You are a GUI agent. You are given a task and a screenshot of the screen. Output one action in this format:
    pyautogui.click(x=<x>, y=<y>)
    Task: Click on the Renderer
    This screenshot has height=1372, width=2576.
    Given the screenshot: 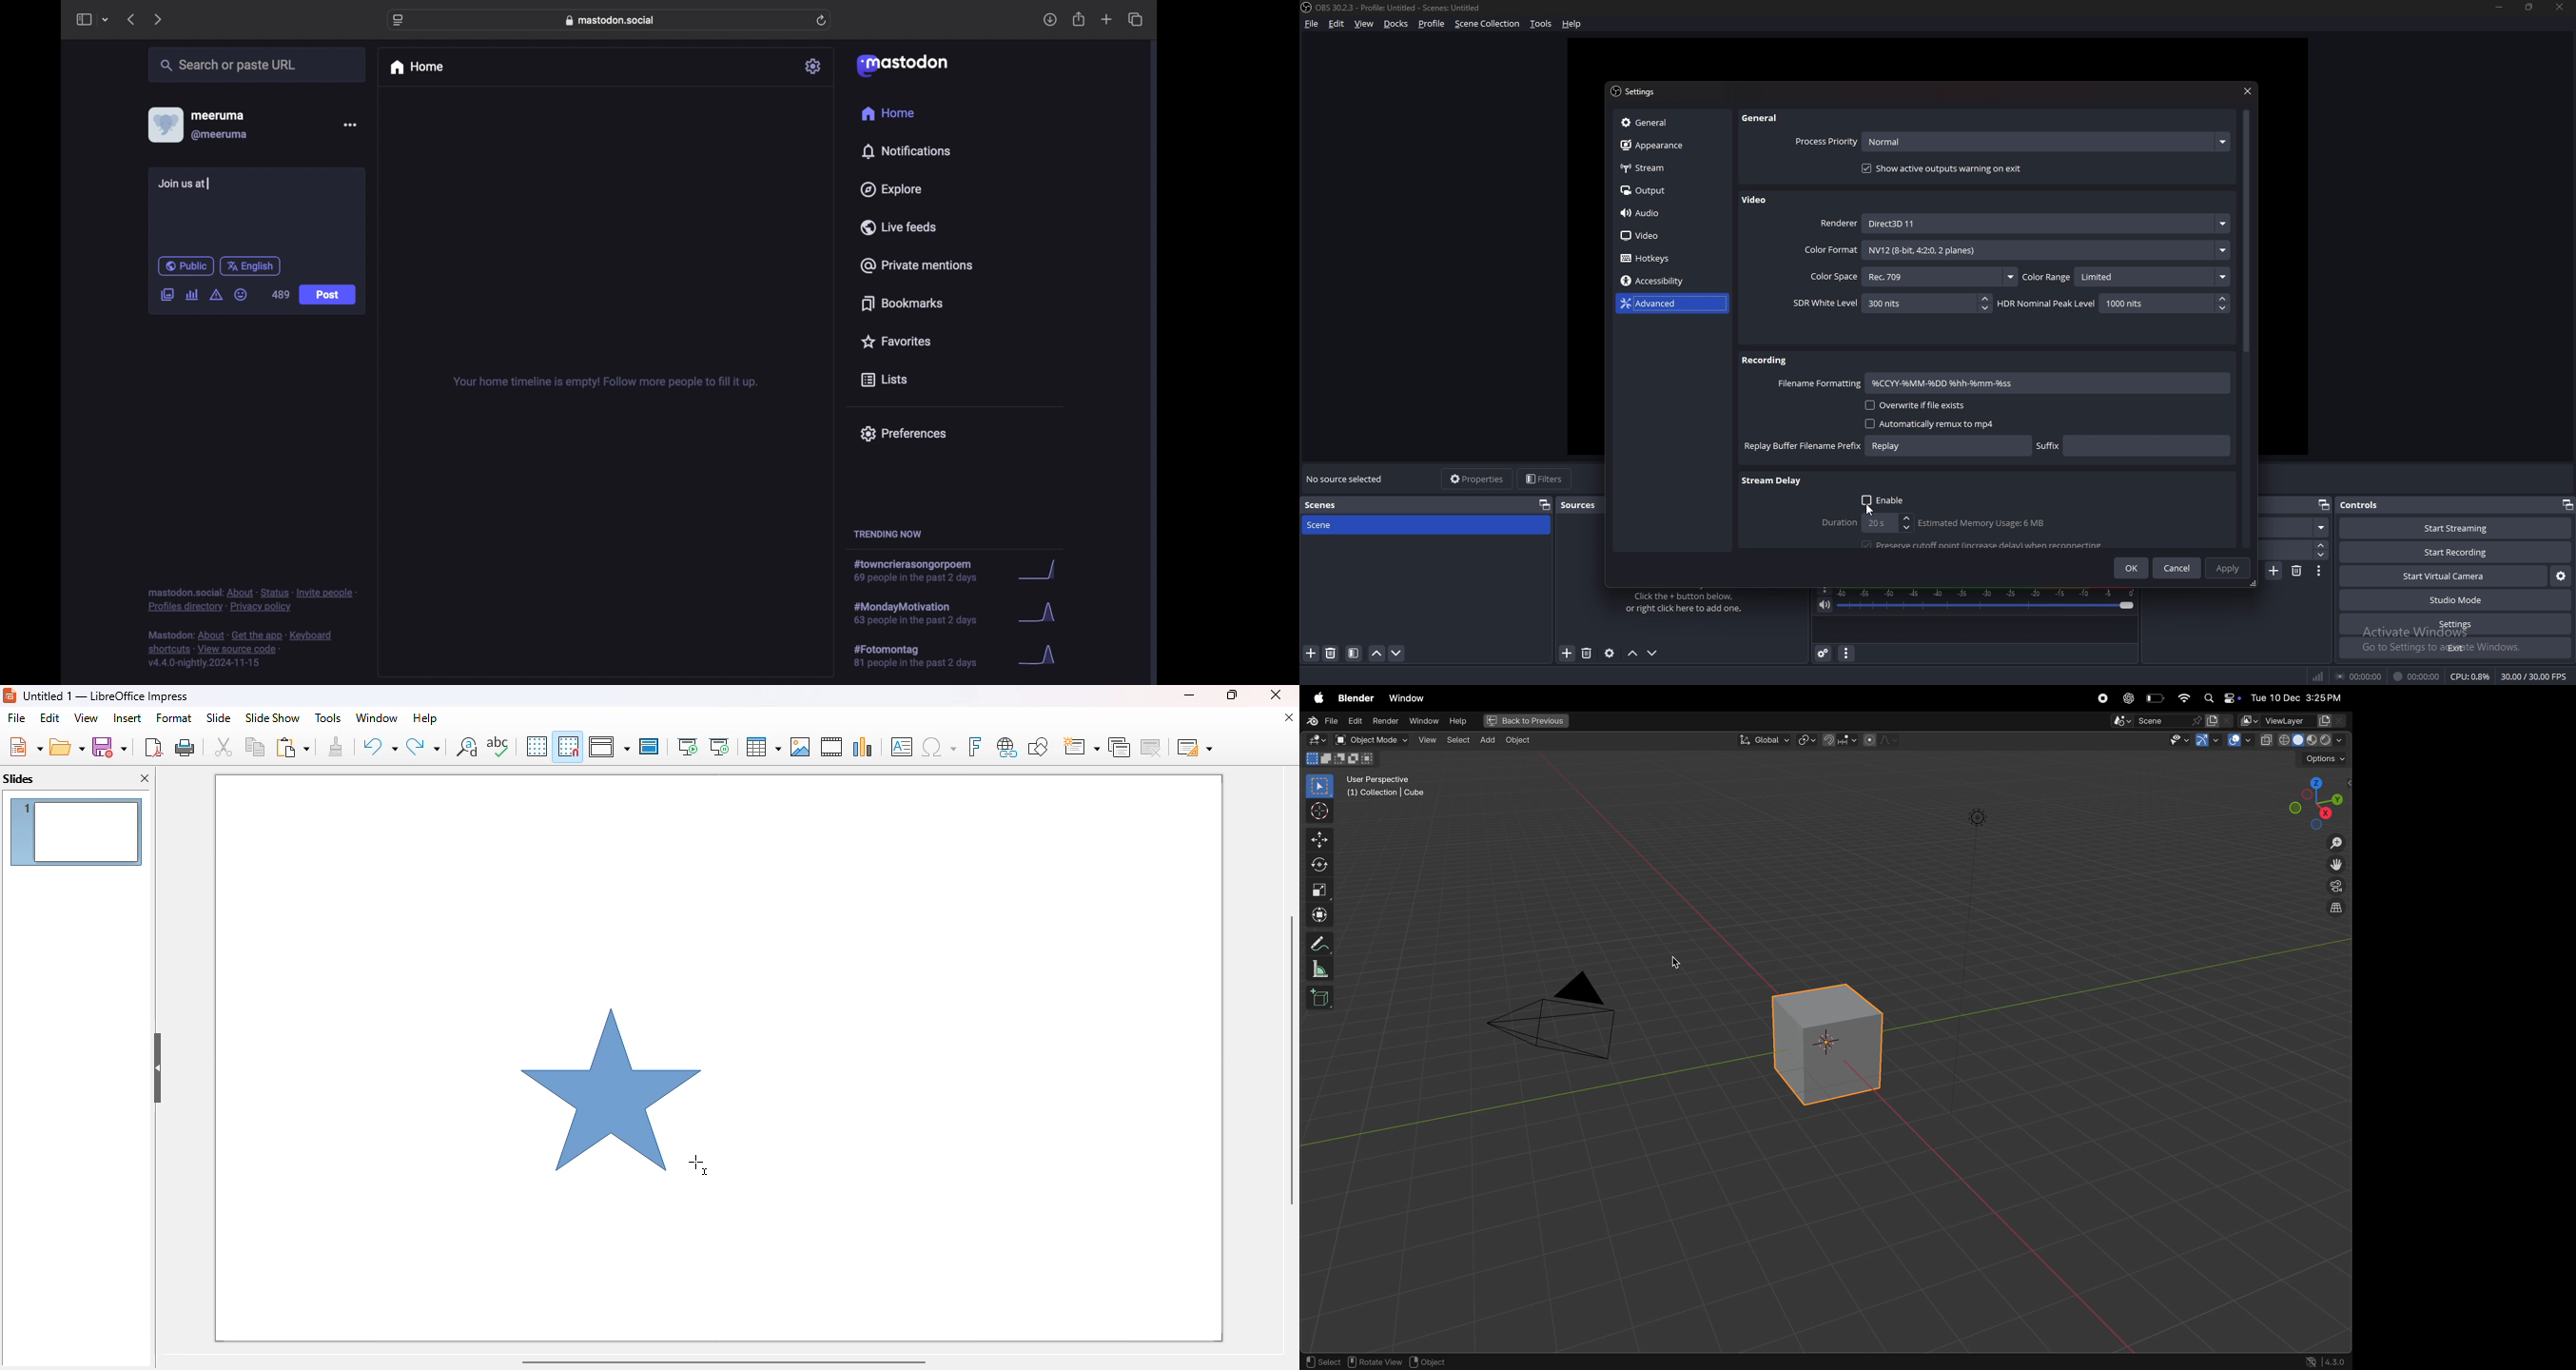 What is the action you would take?
    pyautogui.click(x=2024, y=223)
    